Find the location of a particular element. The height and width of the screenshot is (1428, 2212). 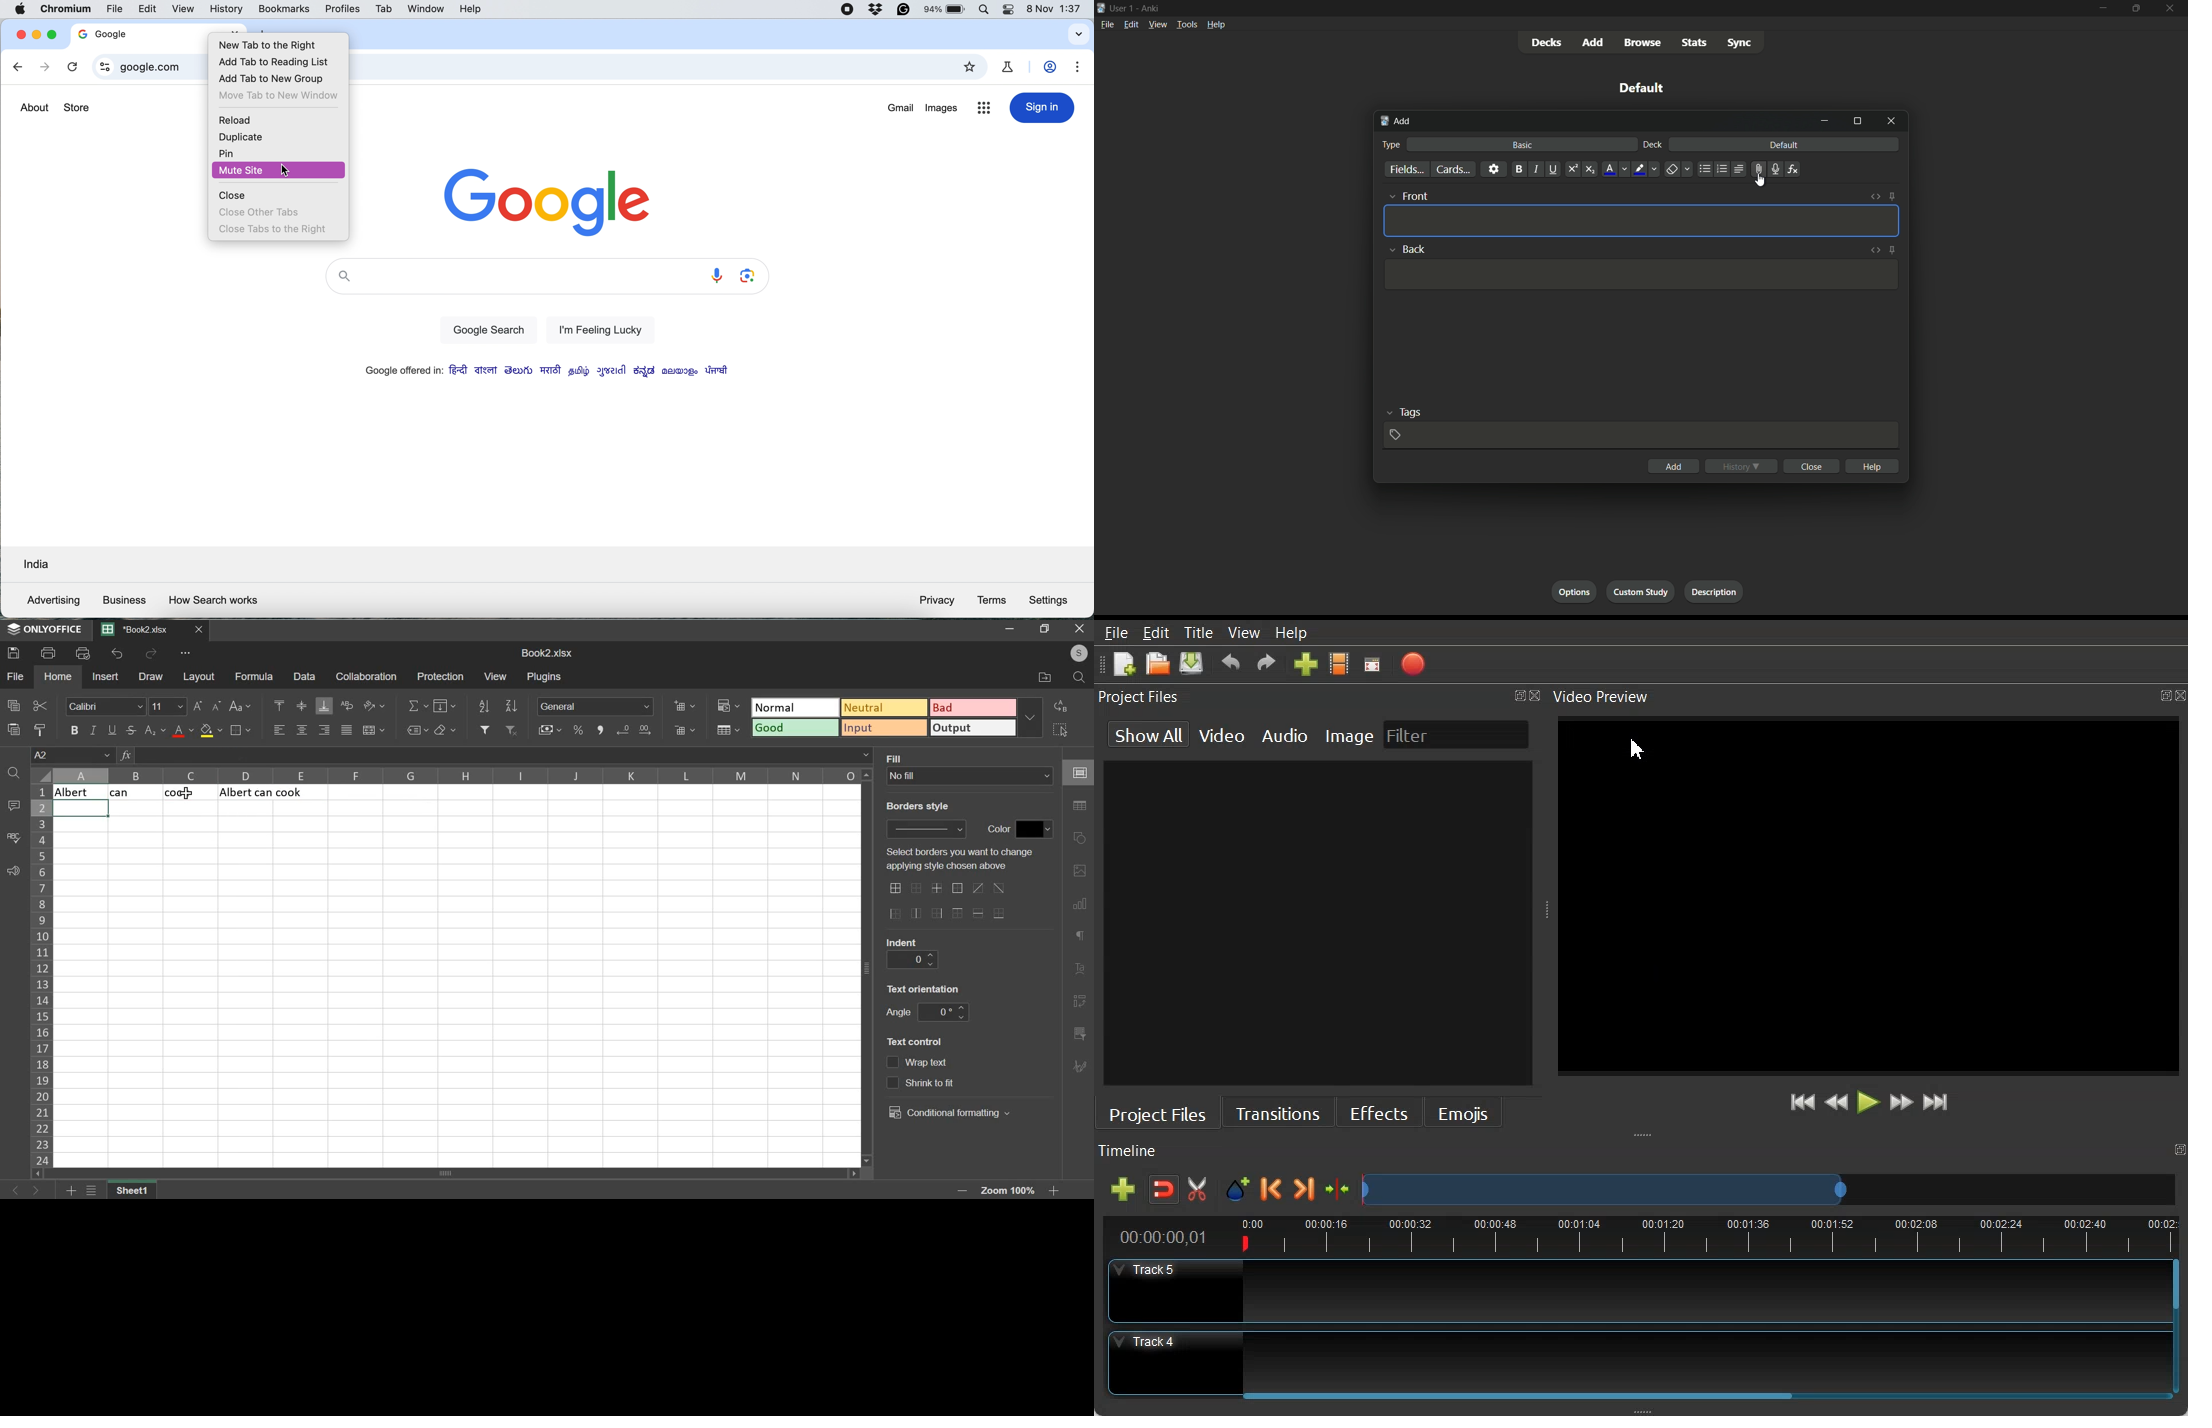

vertical scroll bar is located at coordinates (869, 967).